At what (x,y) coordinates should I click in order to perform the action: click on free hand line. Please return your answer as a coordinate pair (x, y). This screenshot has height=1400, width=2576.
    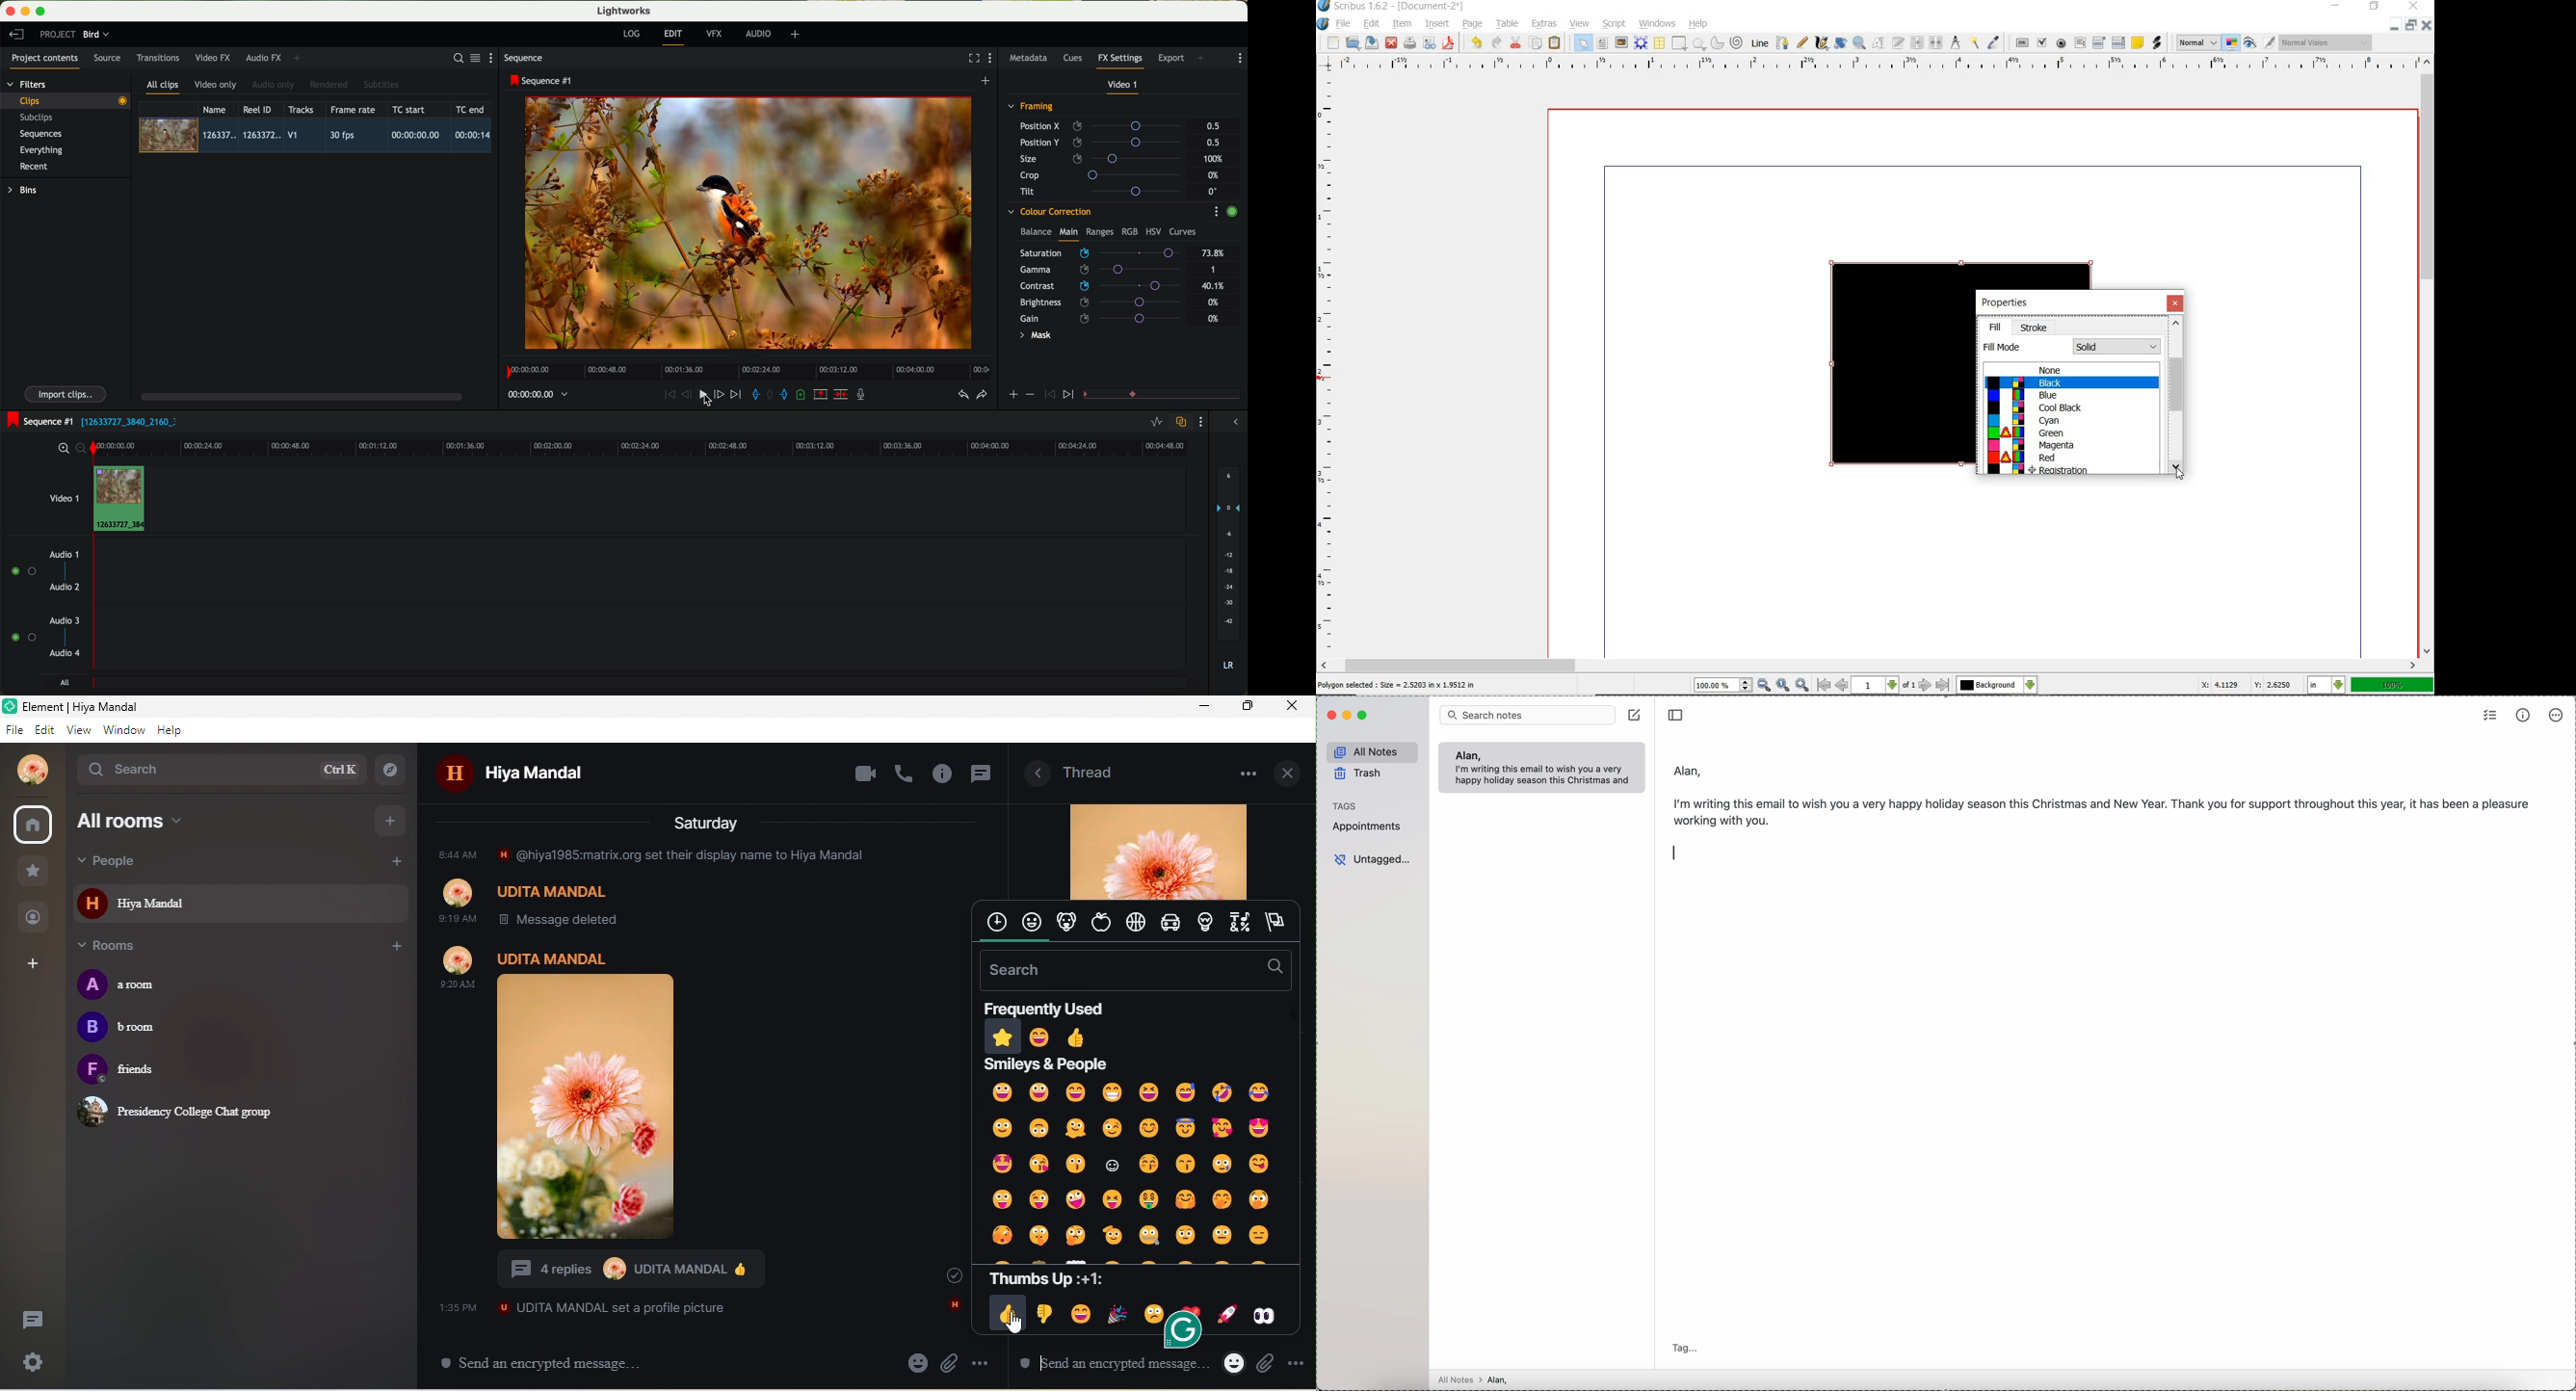
    Looking at the image, I should click on (1802, 42).